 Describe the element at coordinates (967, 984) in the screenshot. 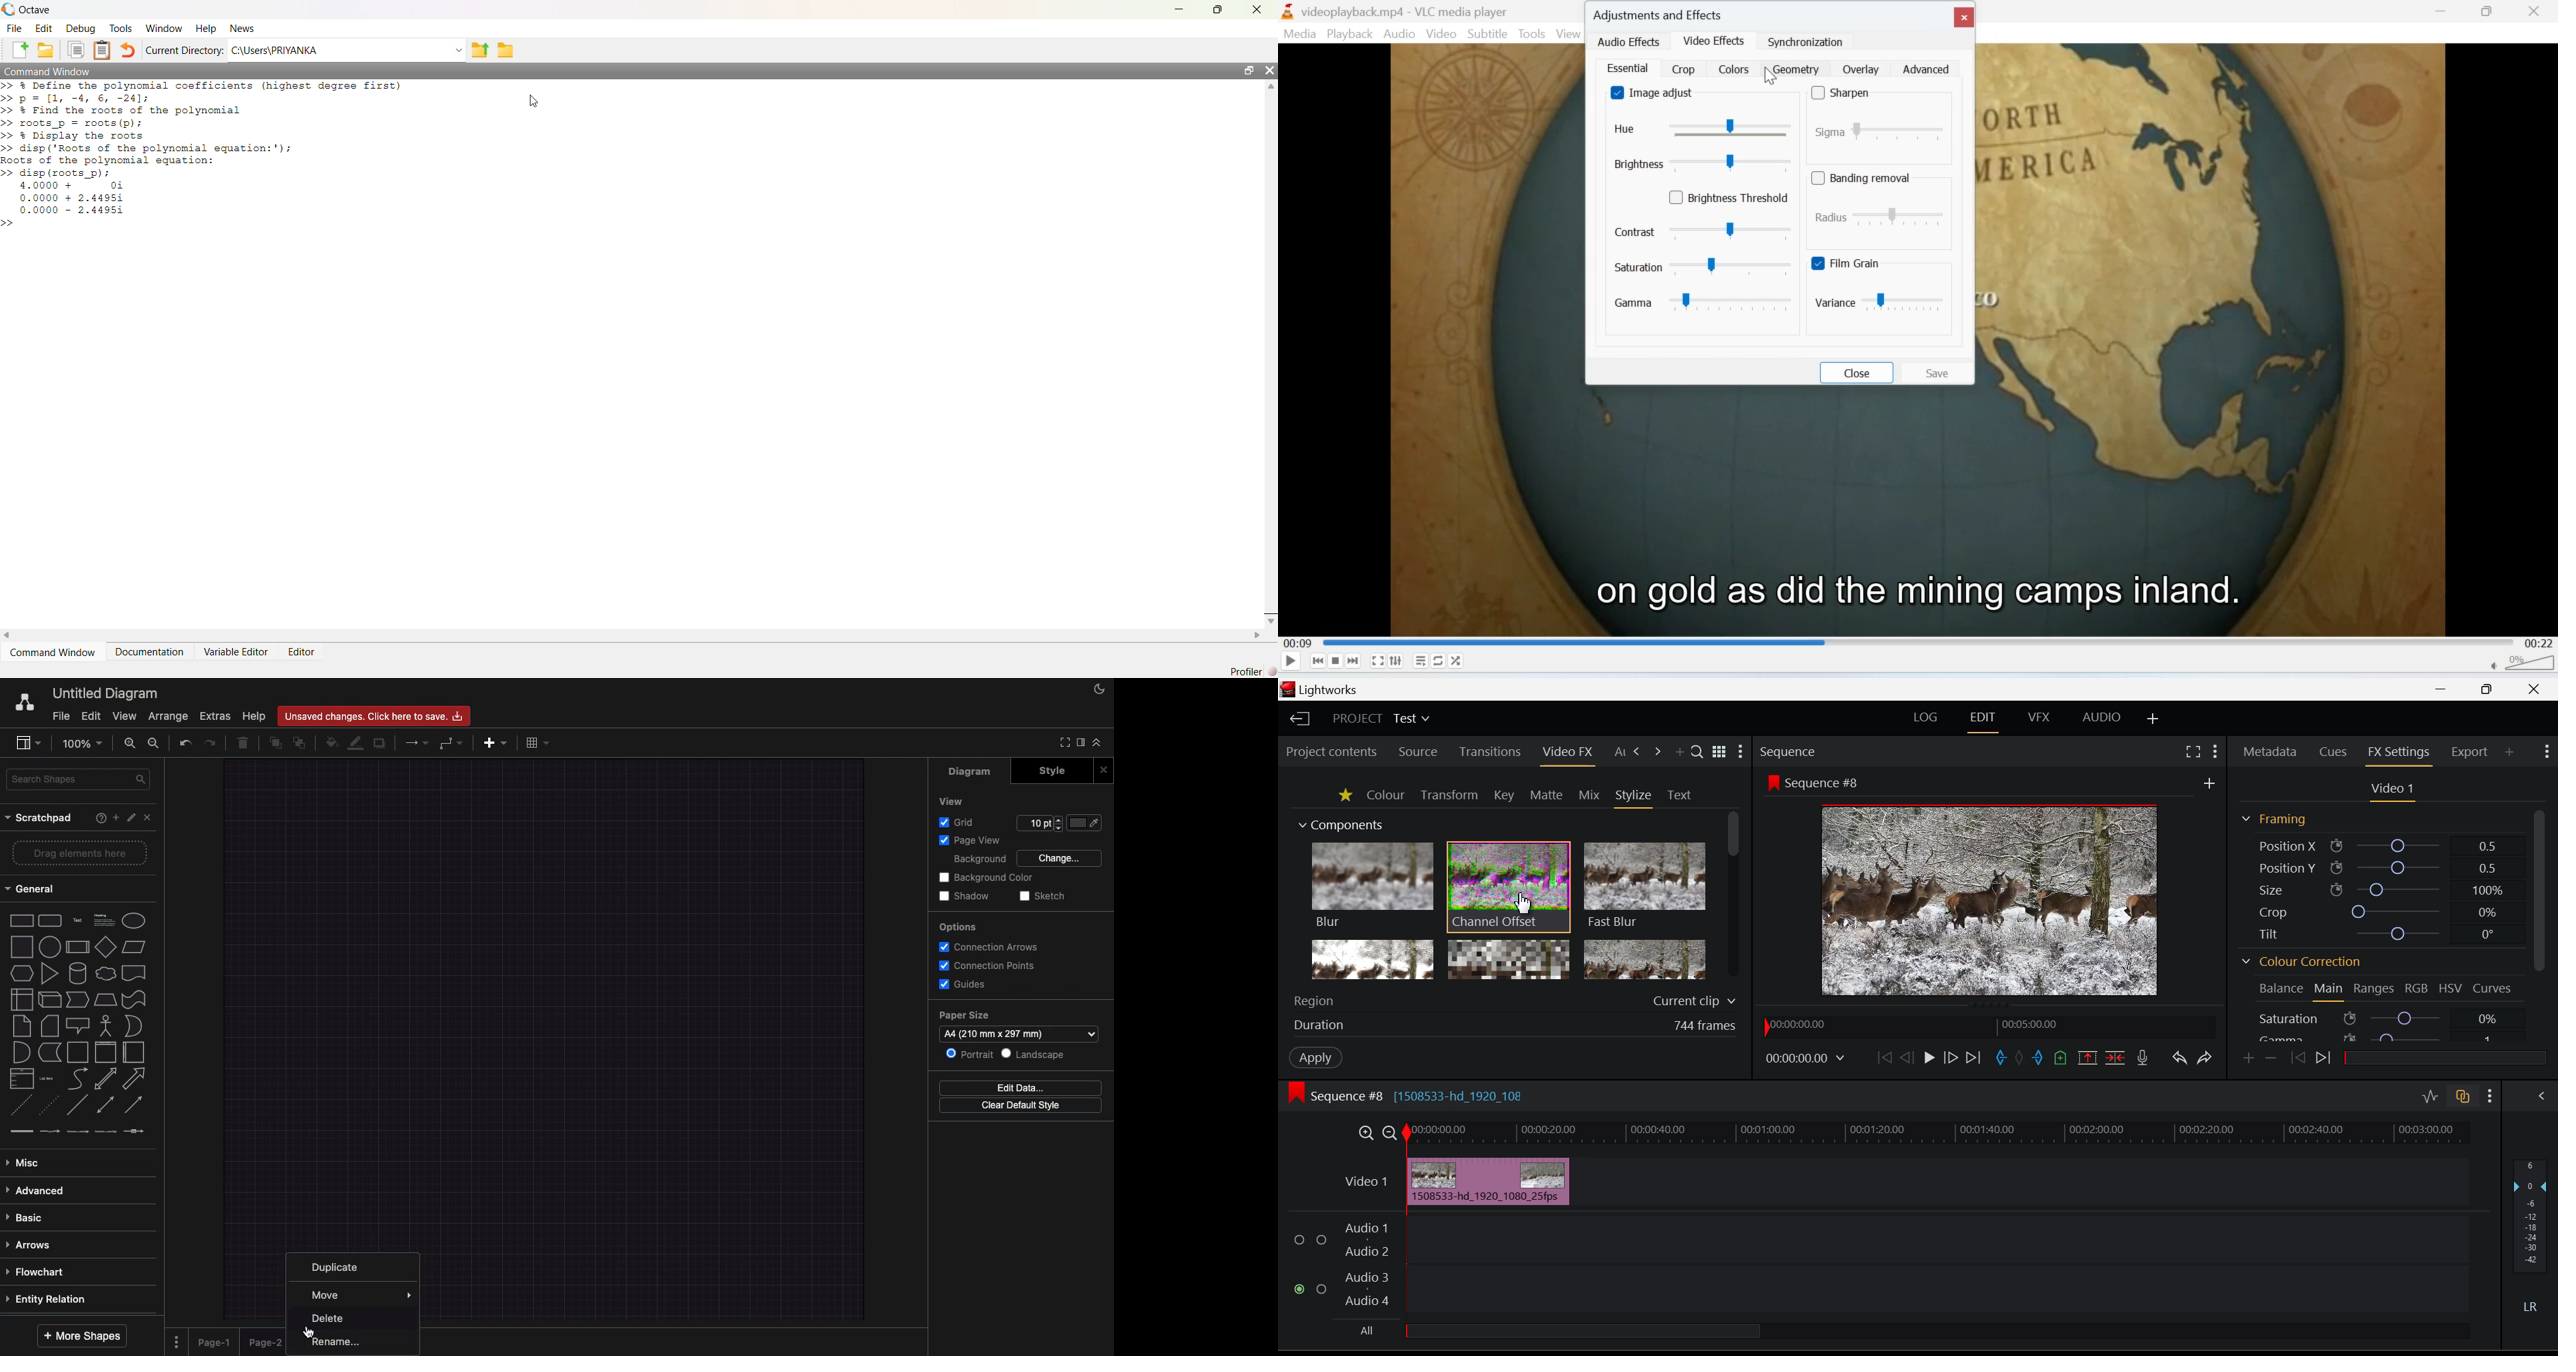

I see `Guides` at that location.